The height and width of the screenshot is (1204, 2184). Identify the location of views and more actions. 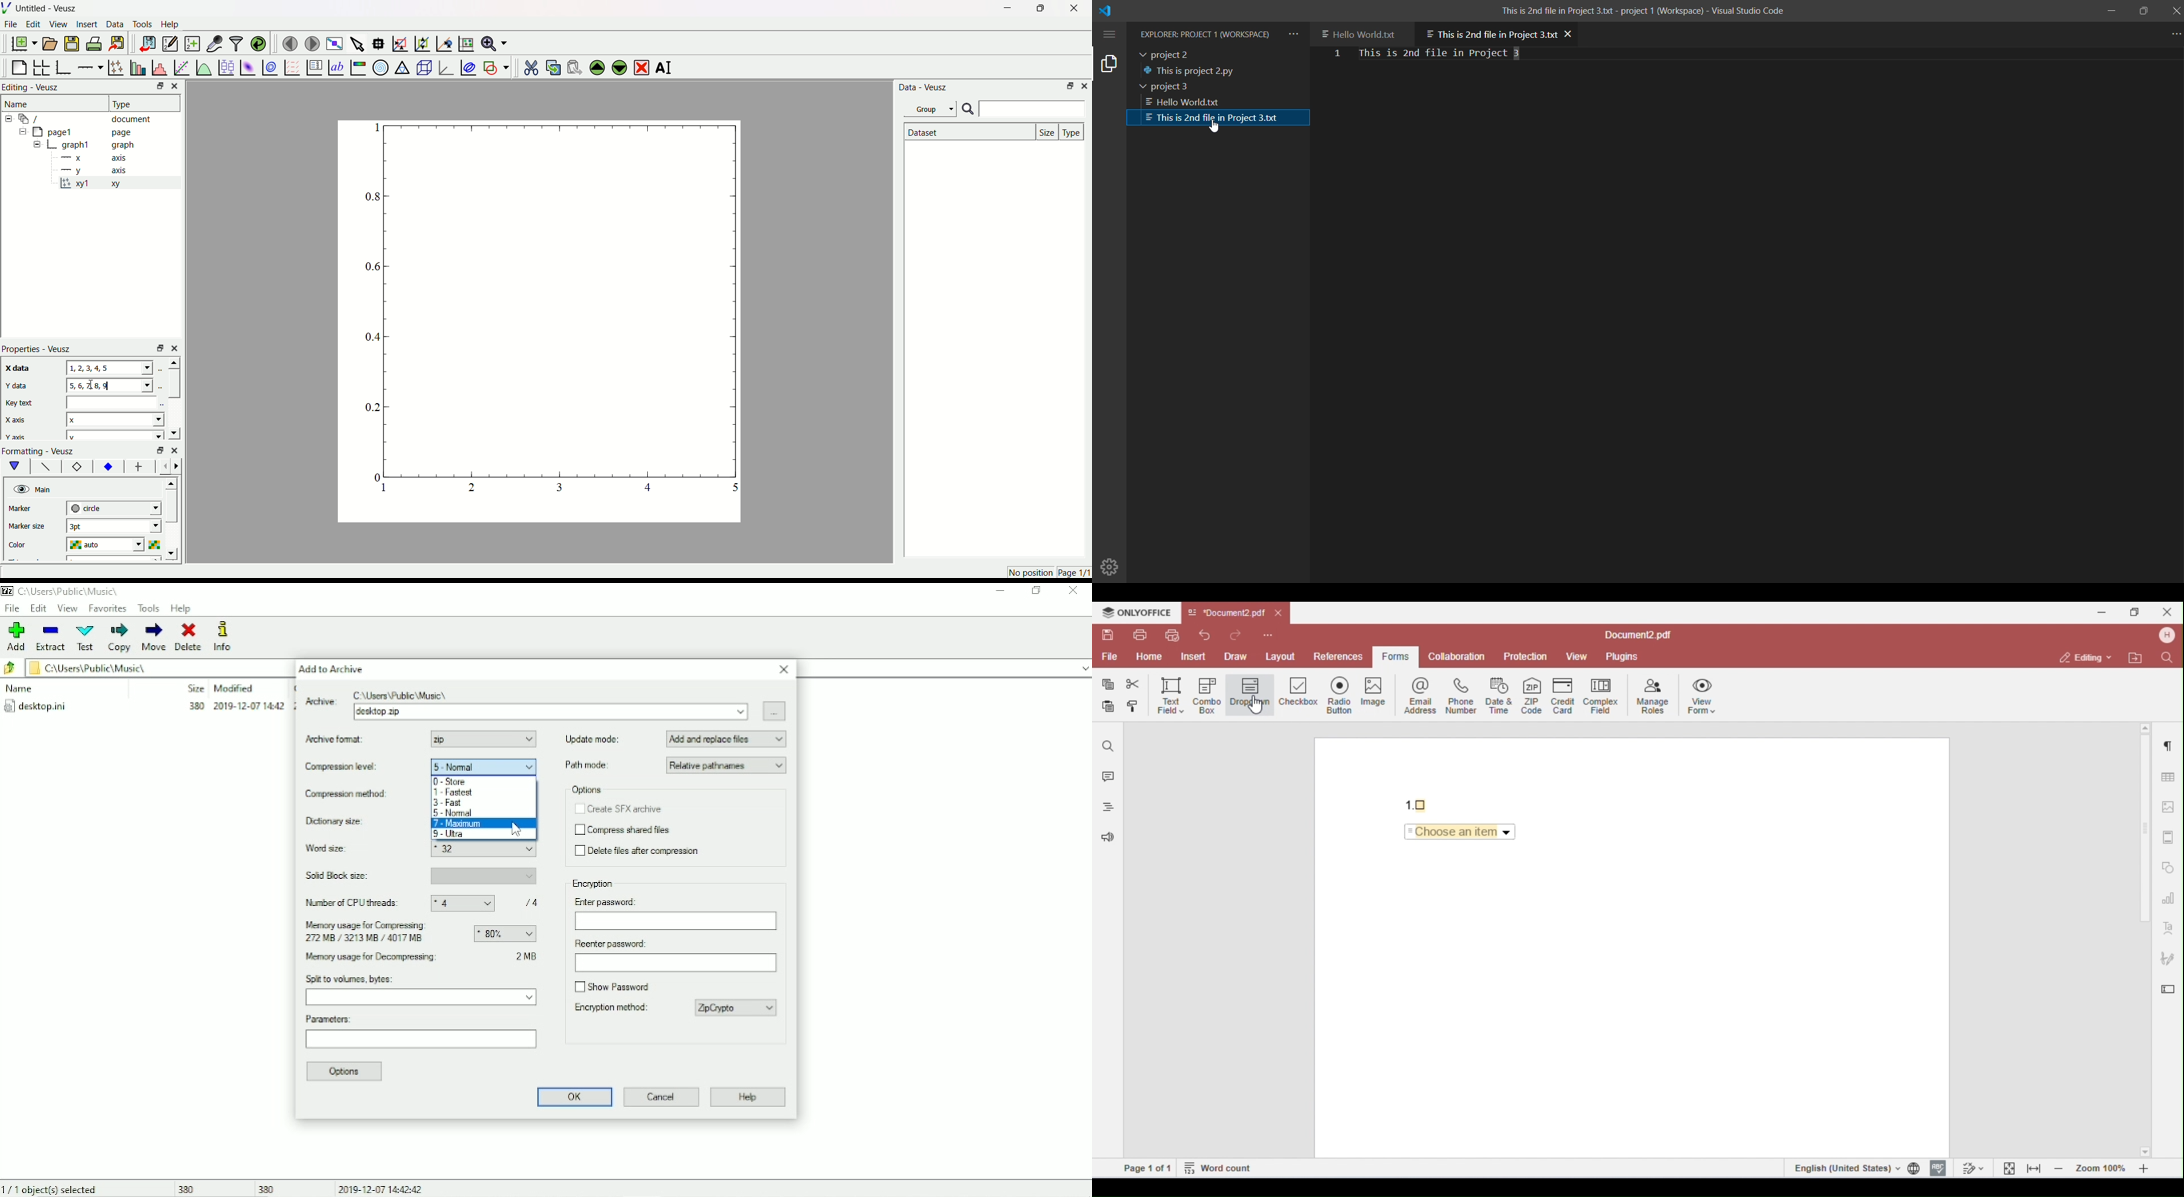
(1293, 34).